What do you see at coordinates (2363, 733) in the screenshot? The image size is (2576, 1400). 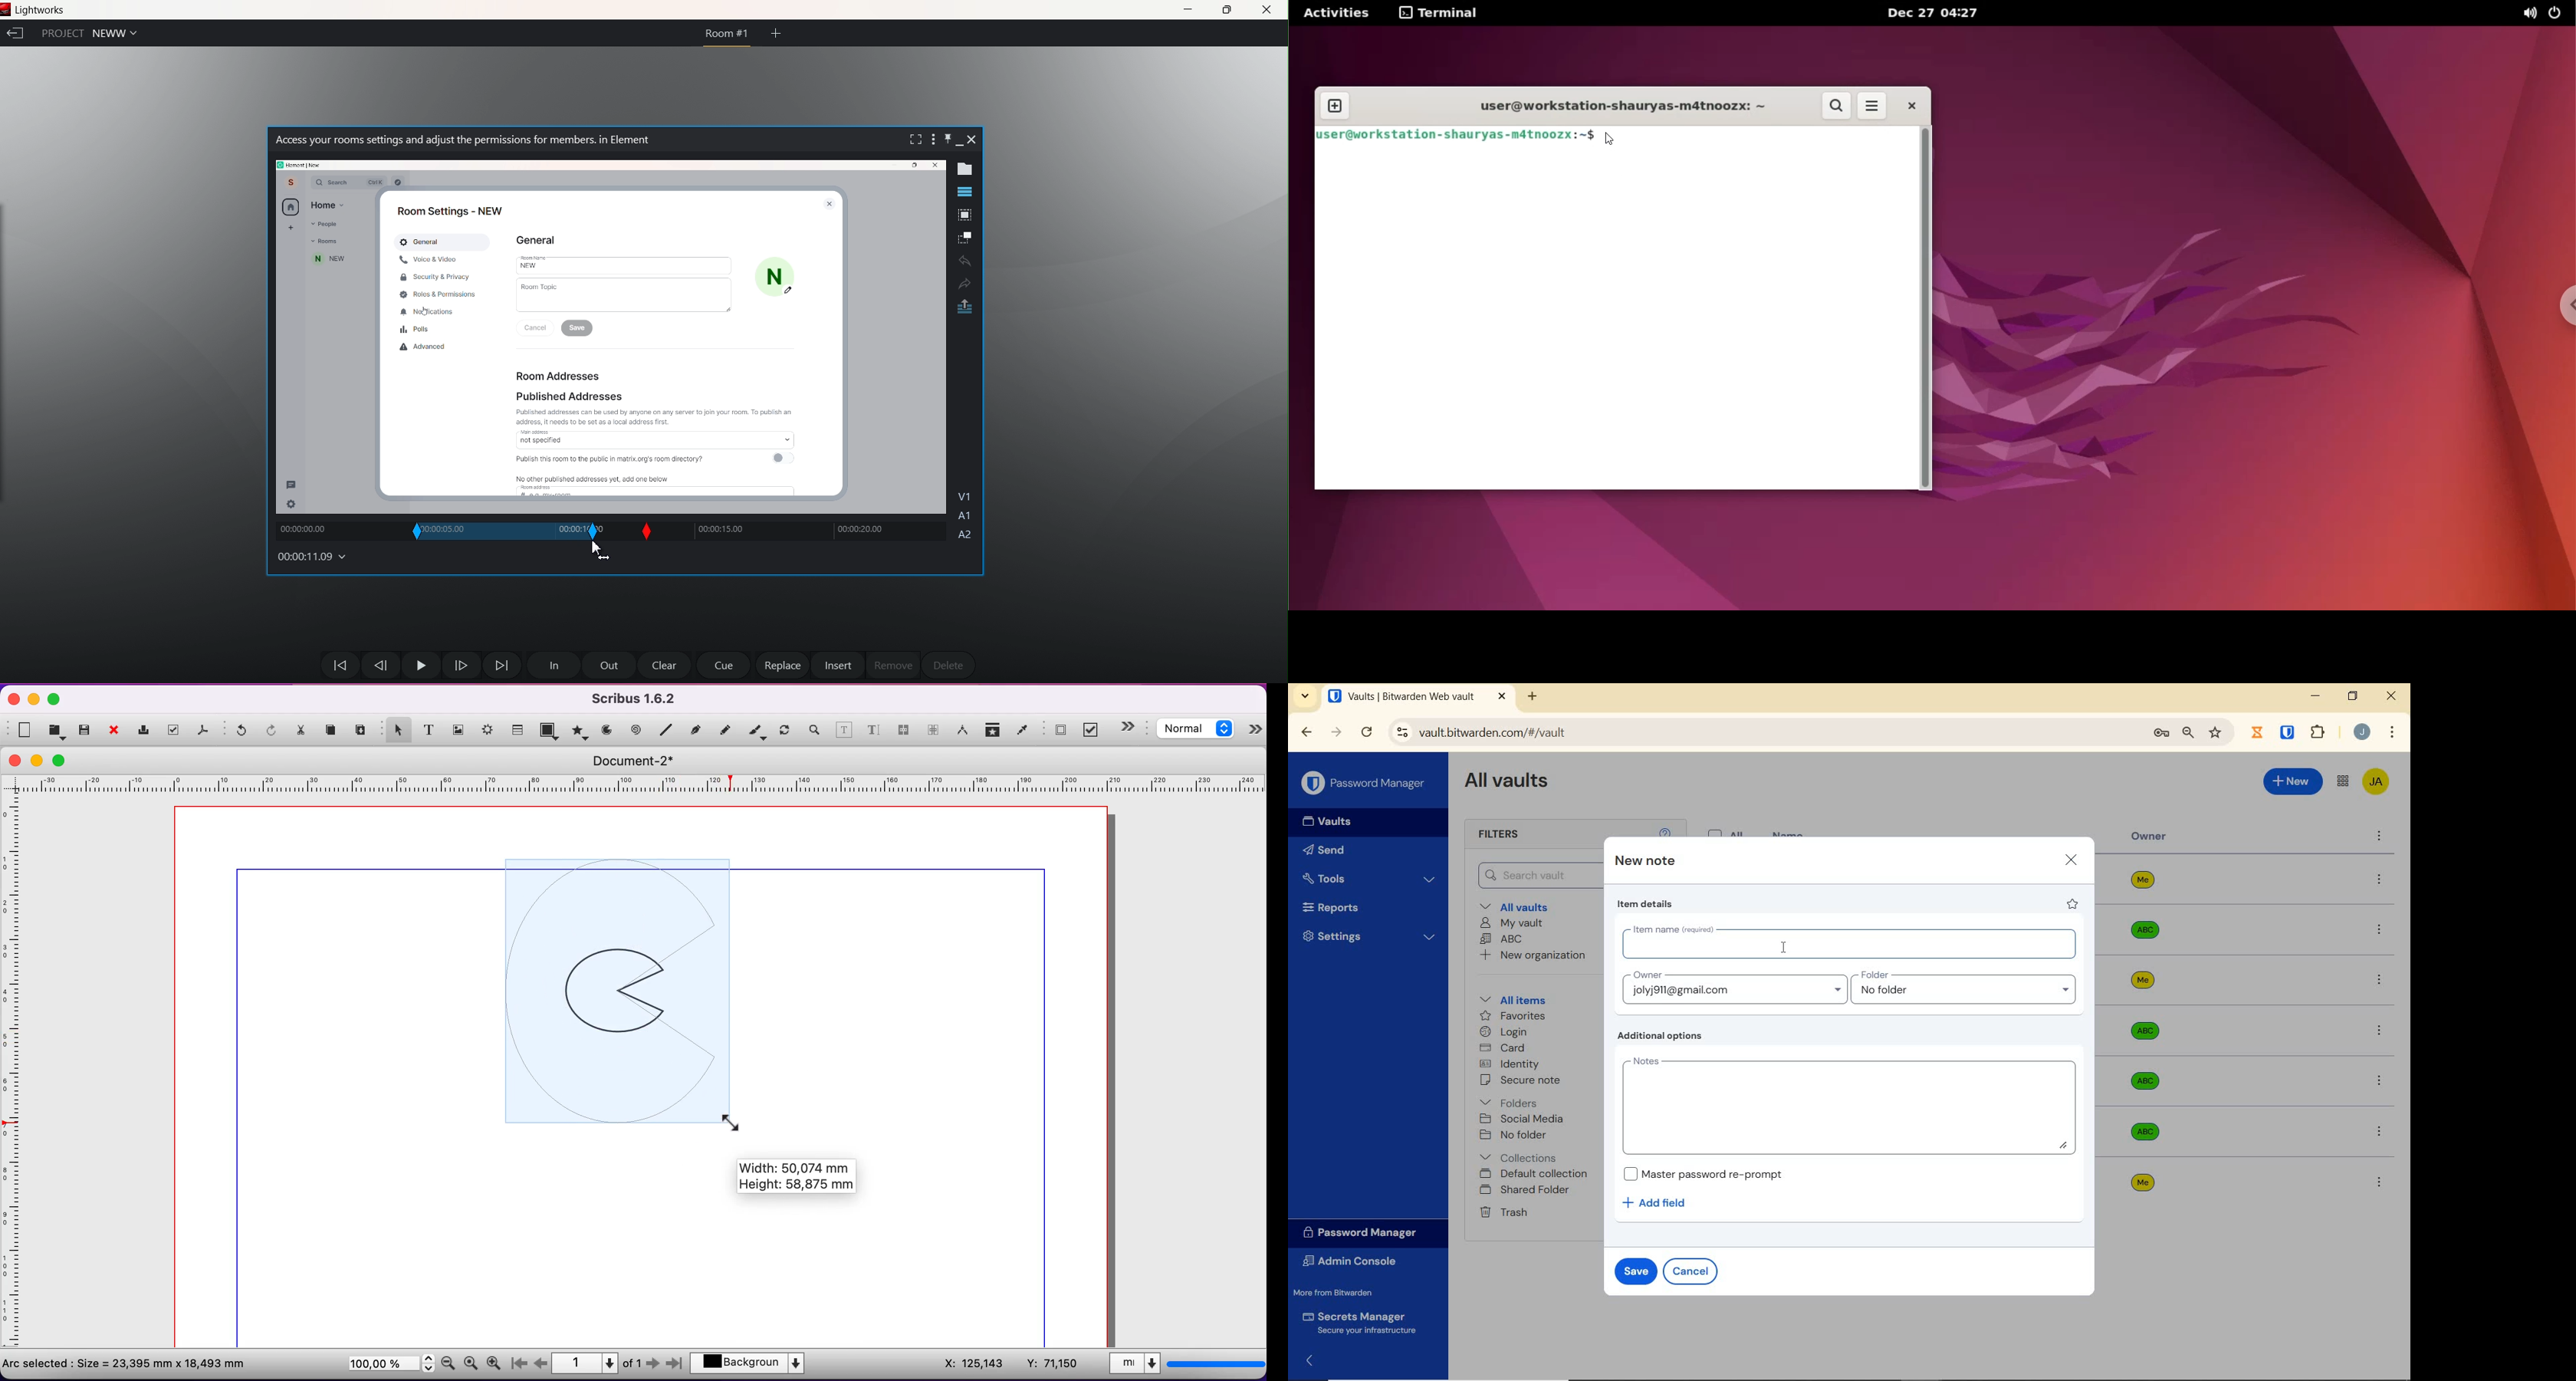 I see `Account` at bounding box center [2363, 733].